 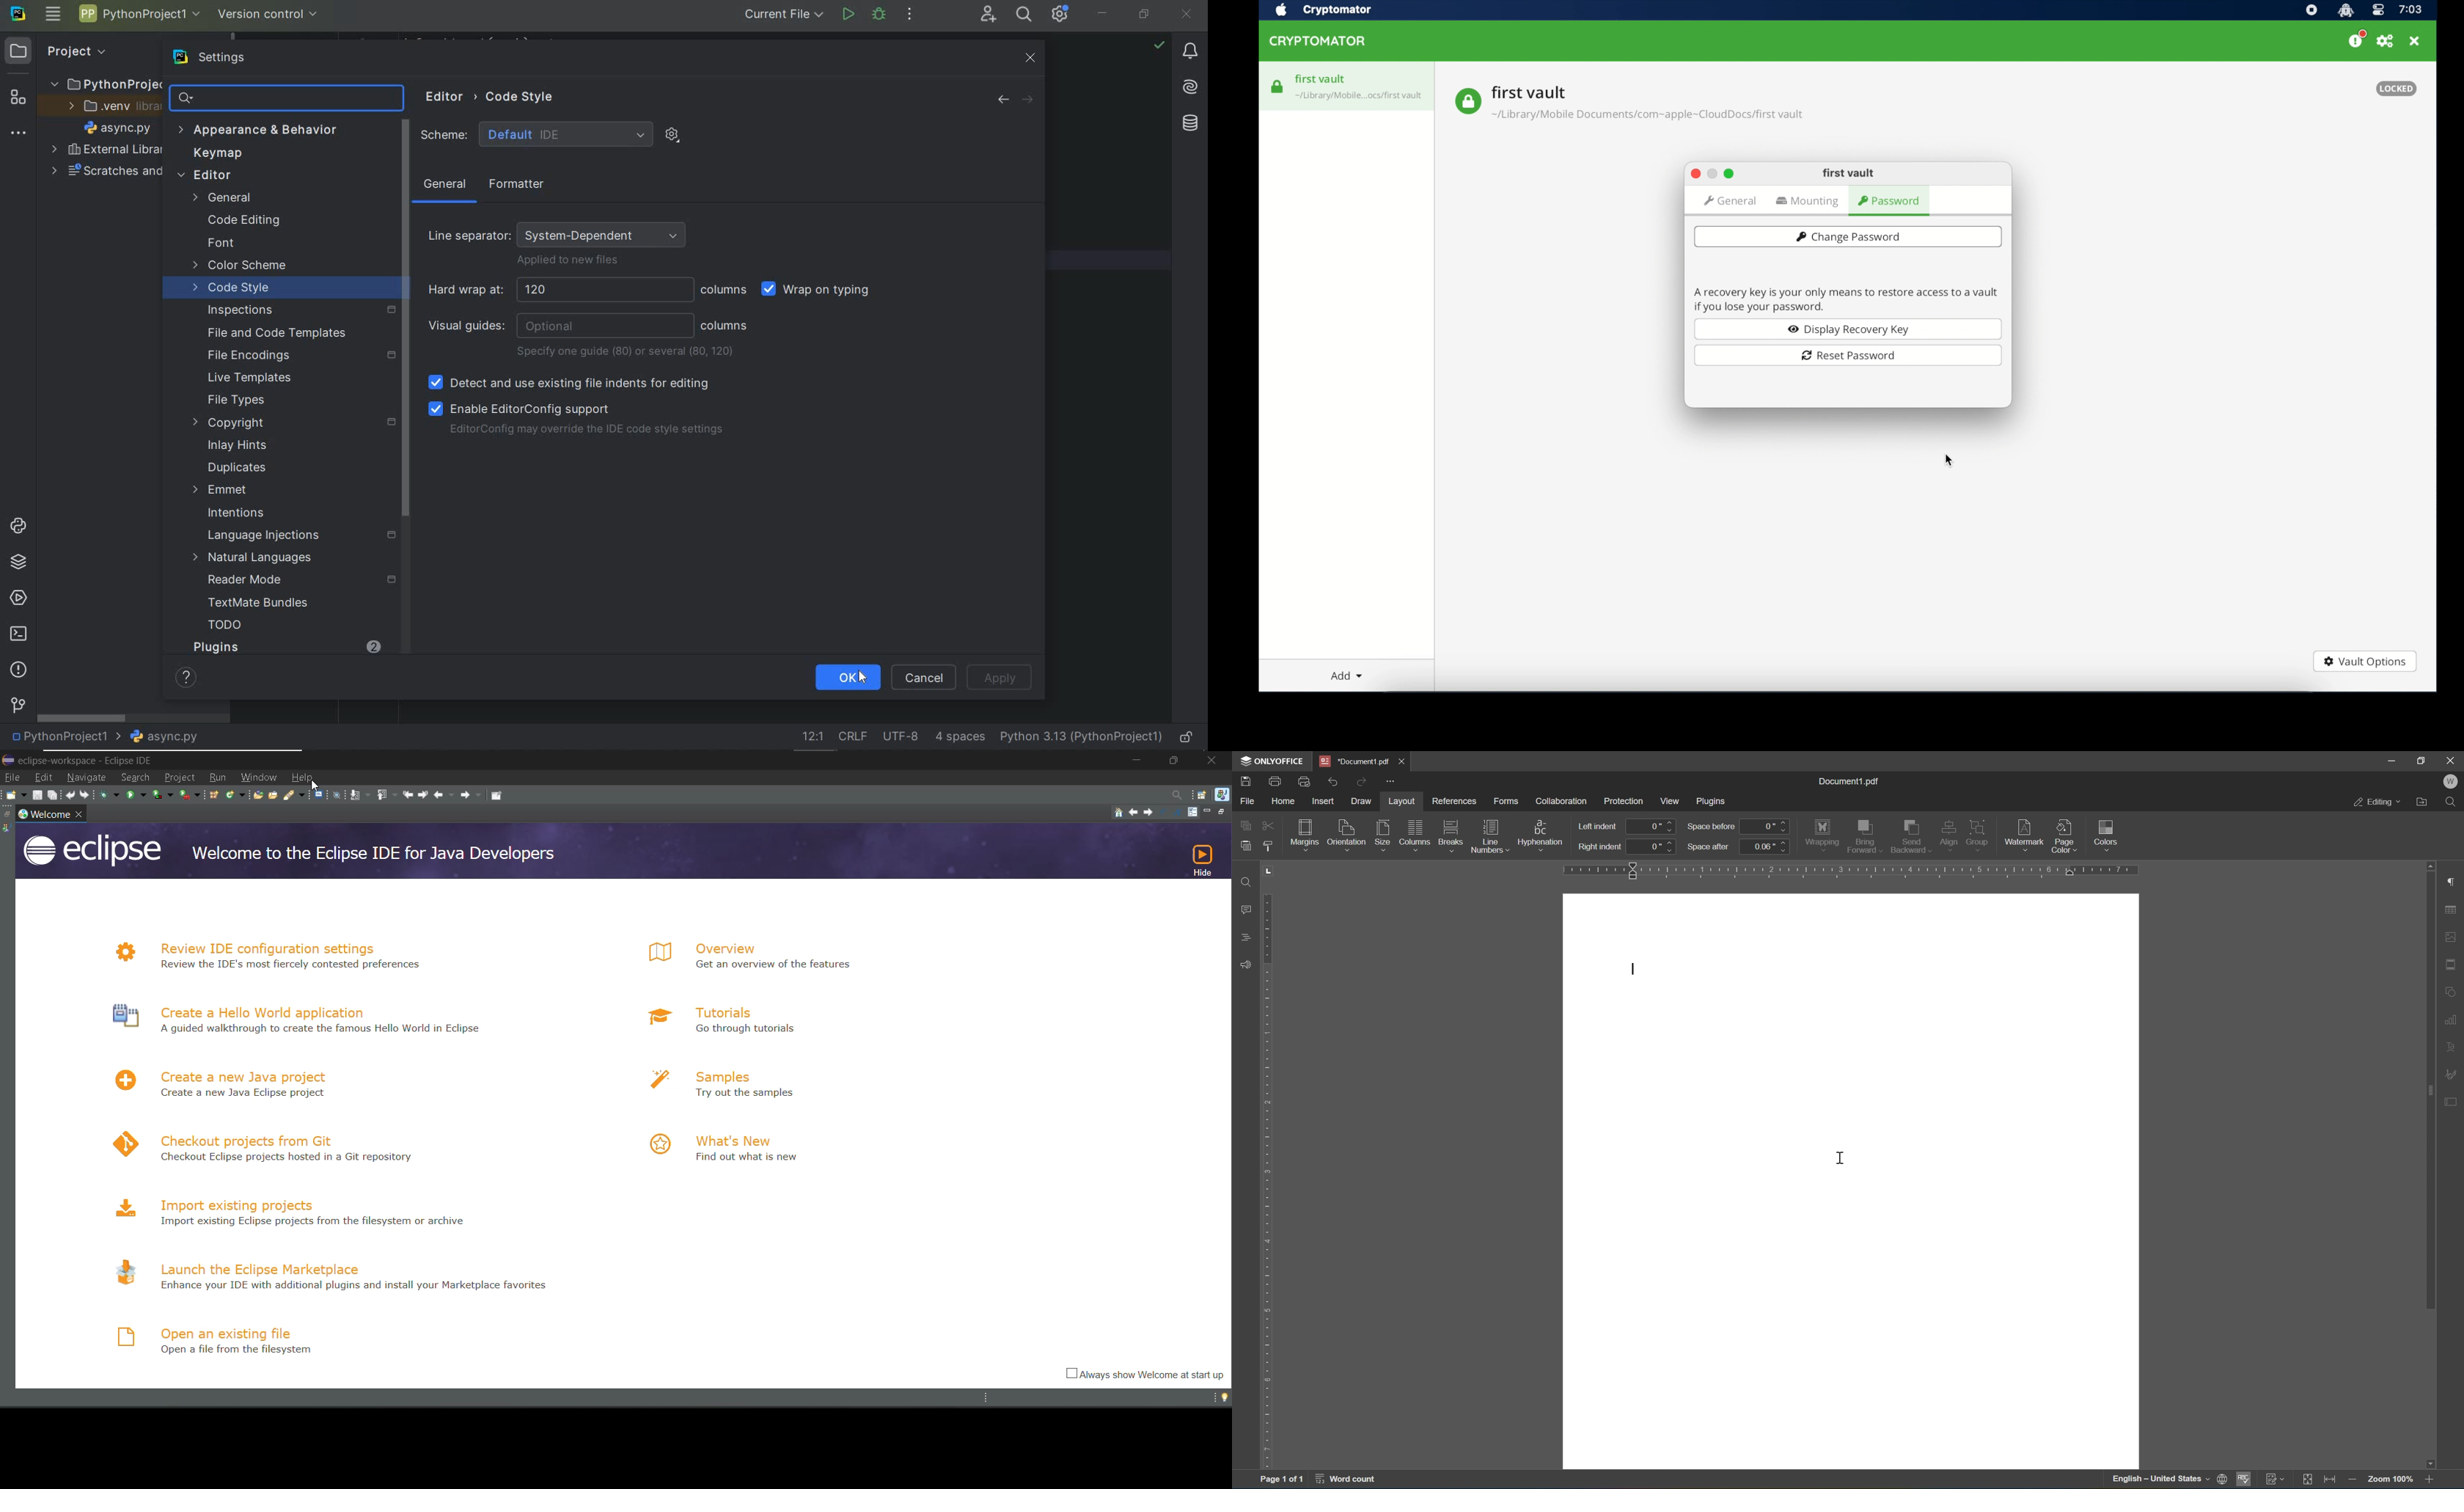 What do you see at coordinates (1980, 833) in the screenshot?
I see `group` at bounding box center [1980, 833].